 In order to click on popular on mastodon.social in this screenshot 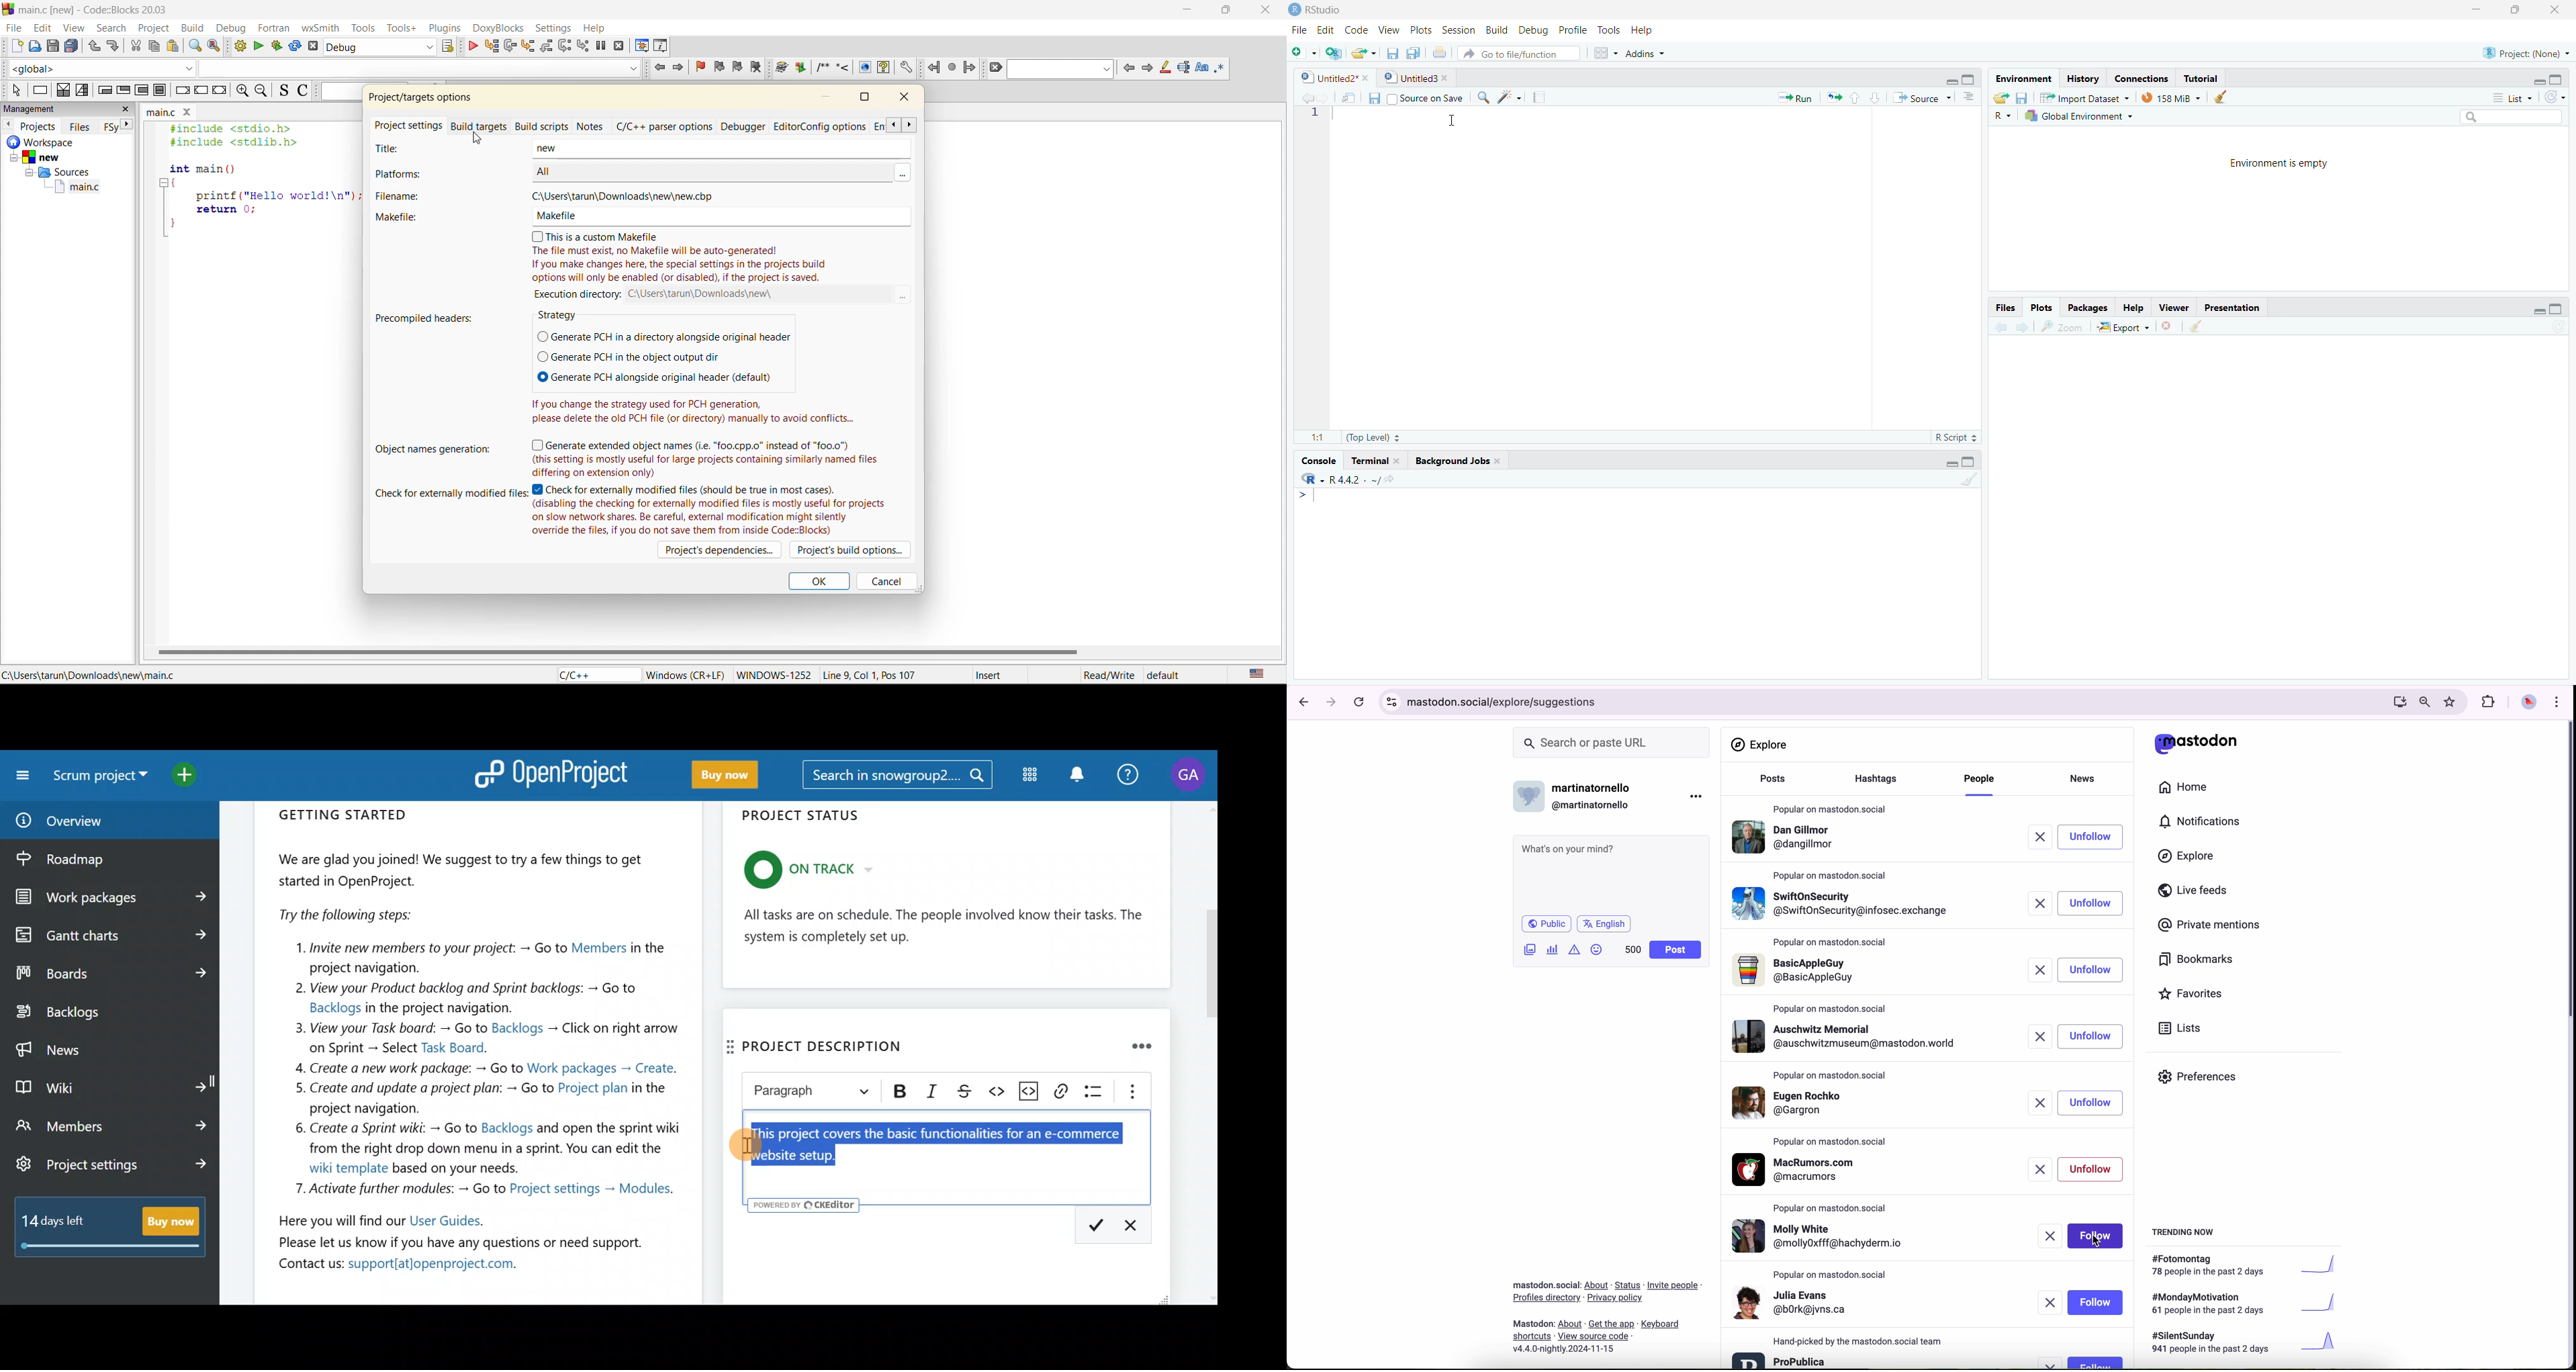, I will do `click(1833, 874)`.